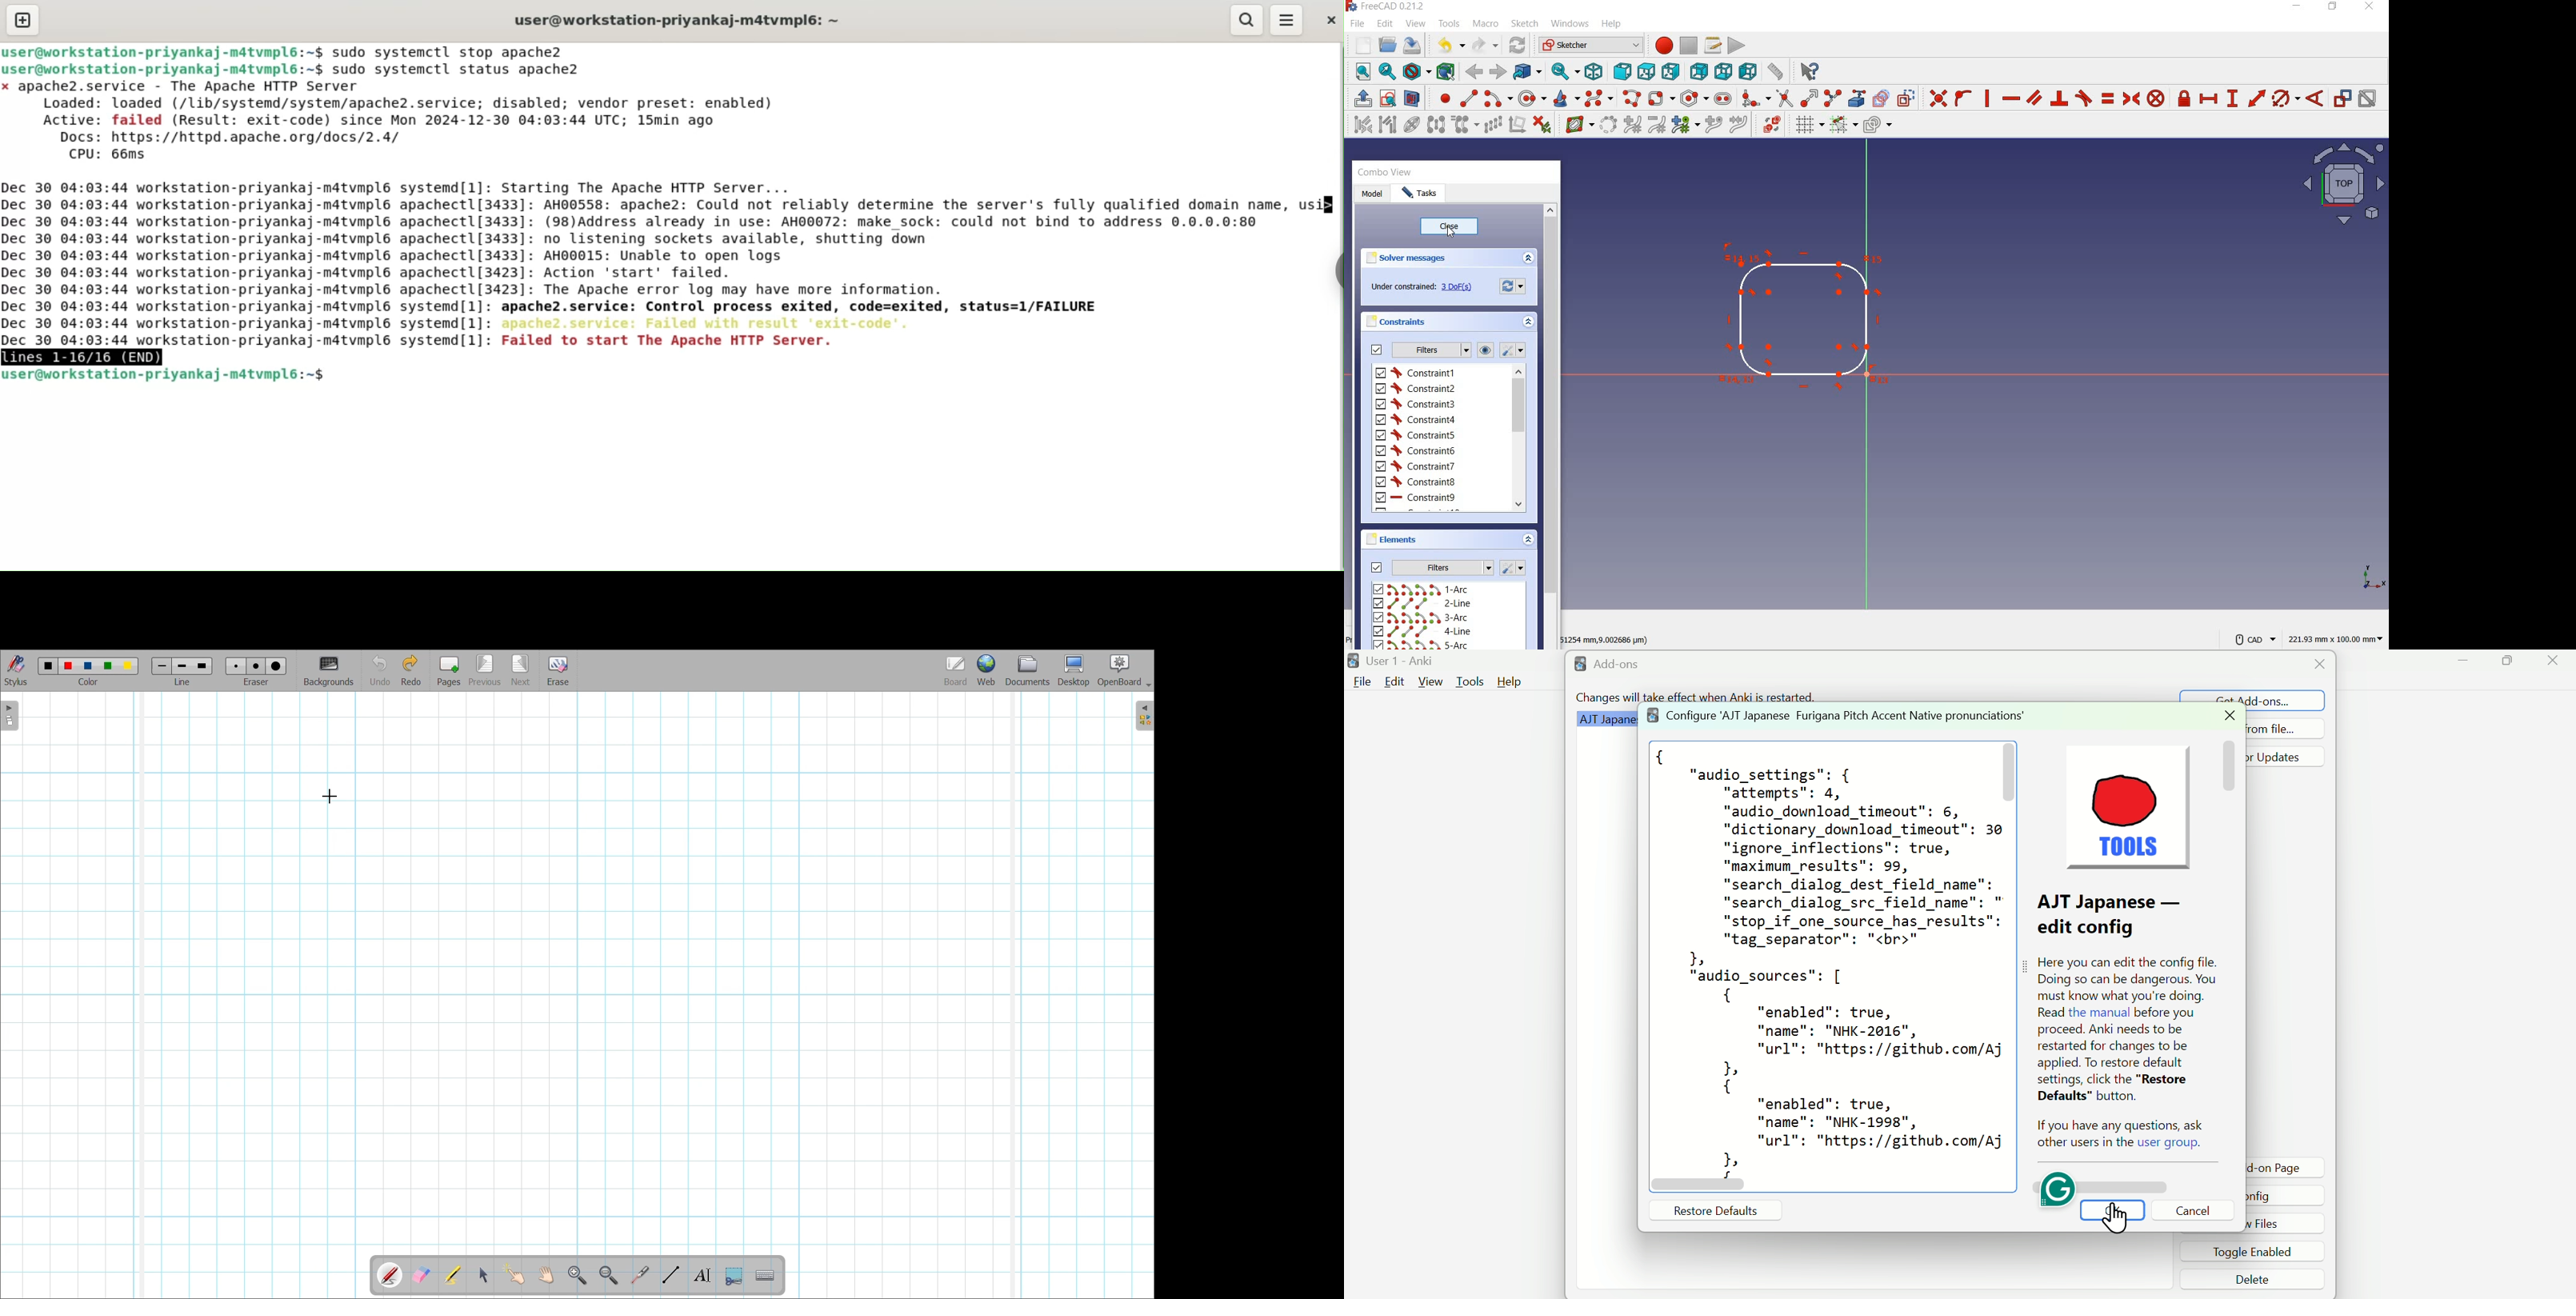 The height and width of the screenshot is (1316, 2576). Describe the element at coordinates (2287, 100) in the screenshot. I see `constrain arc or circle` at that location.